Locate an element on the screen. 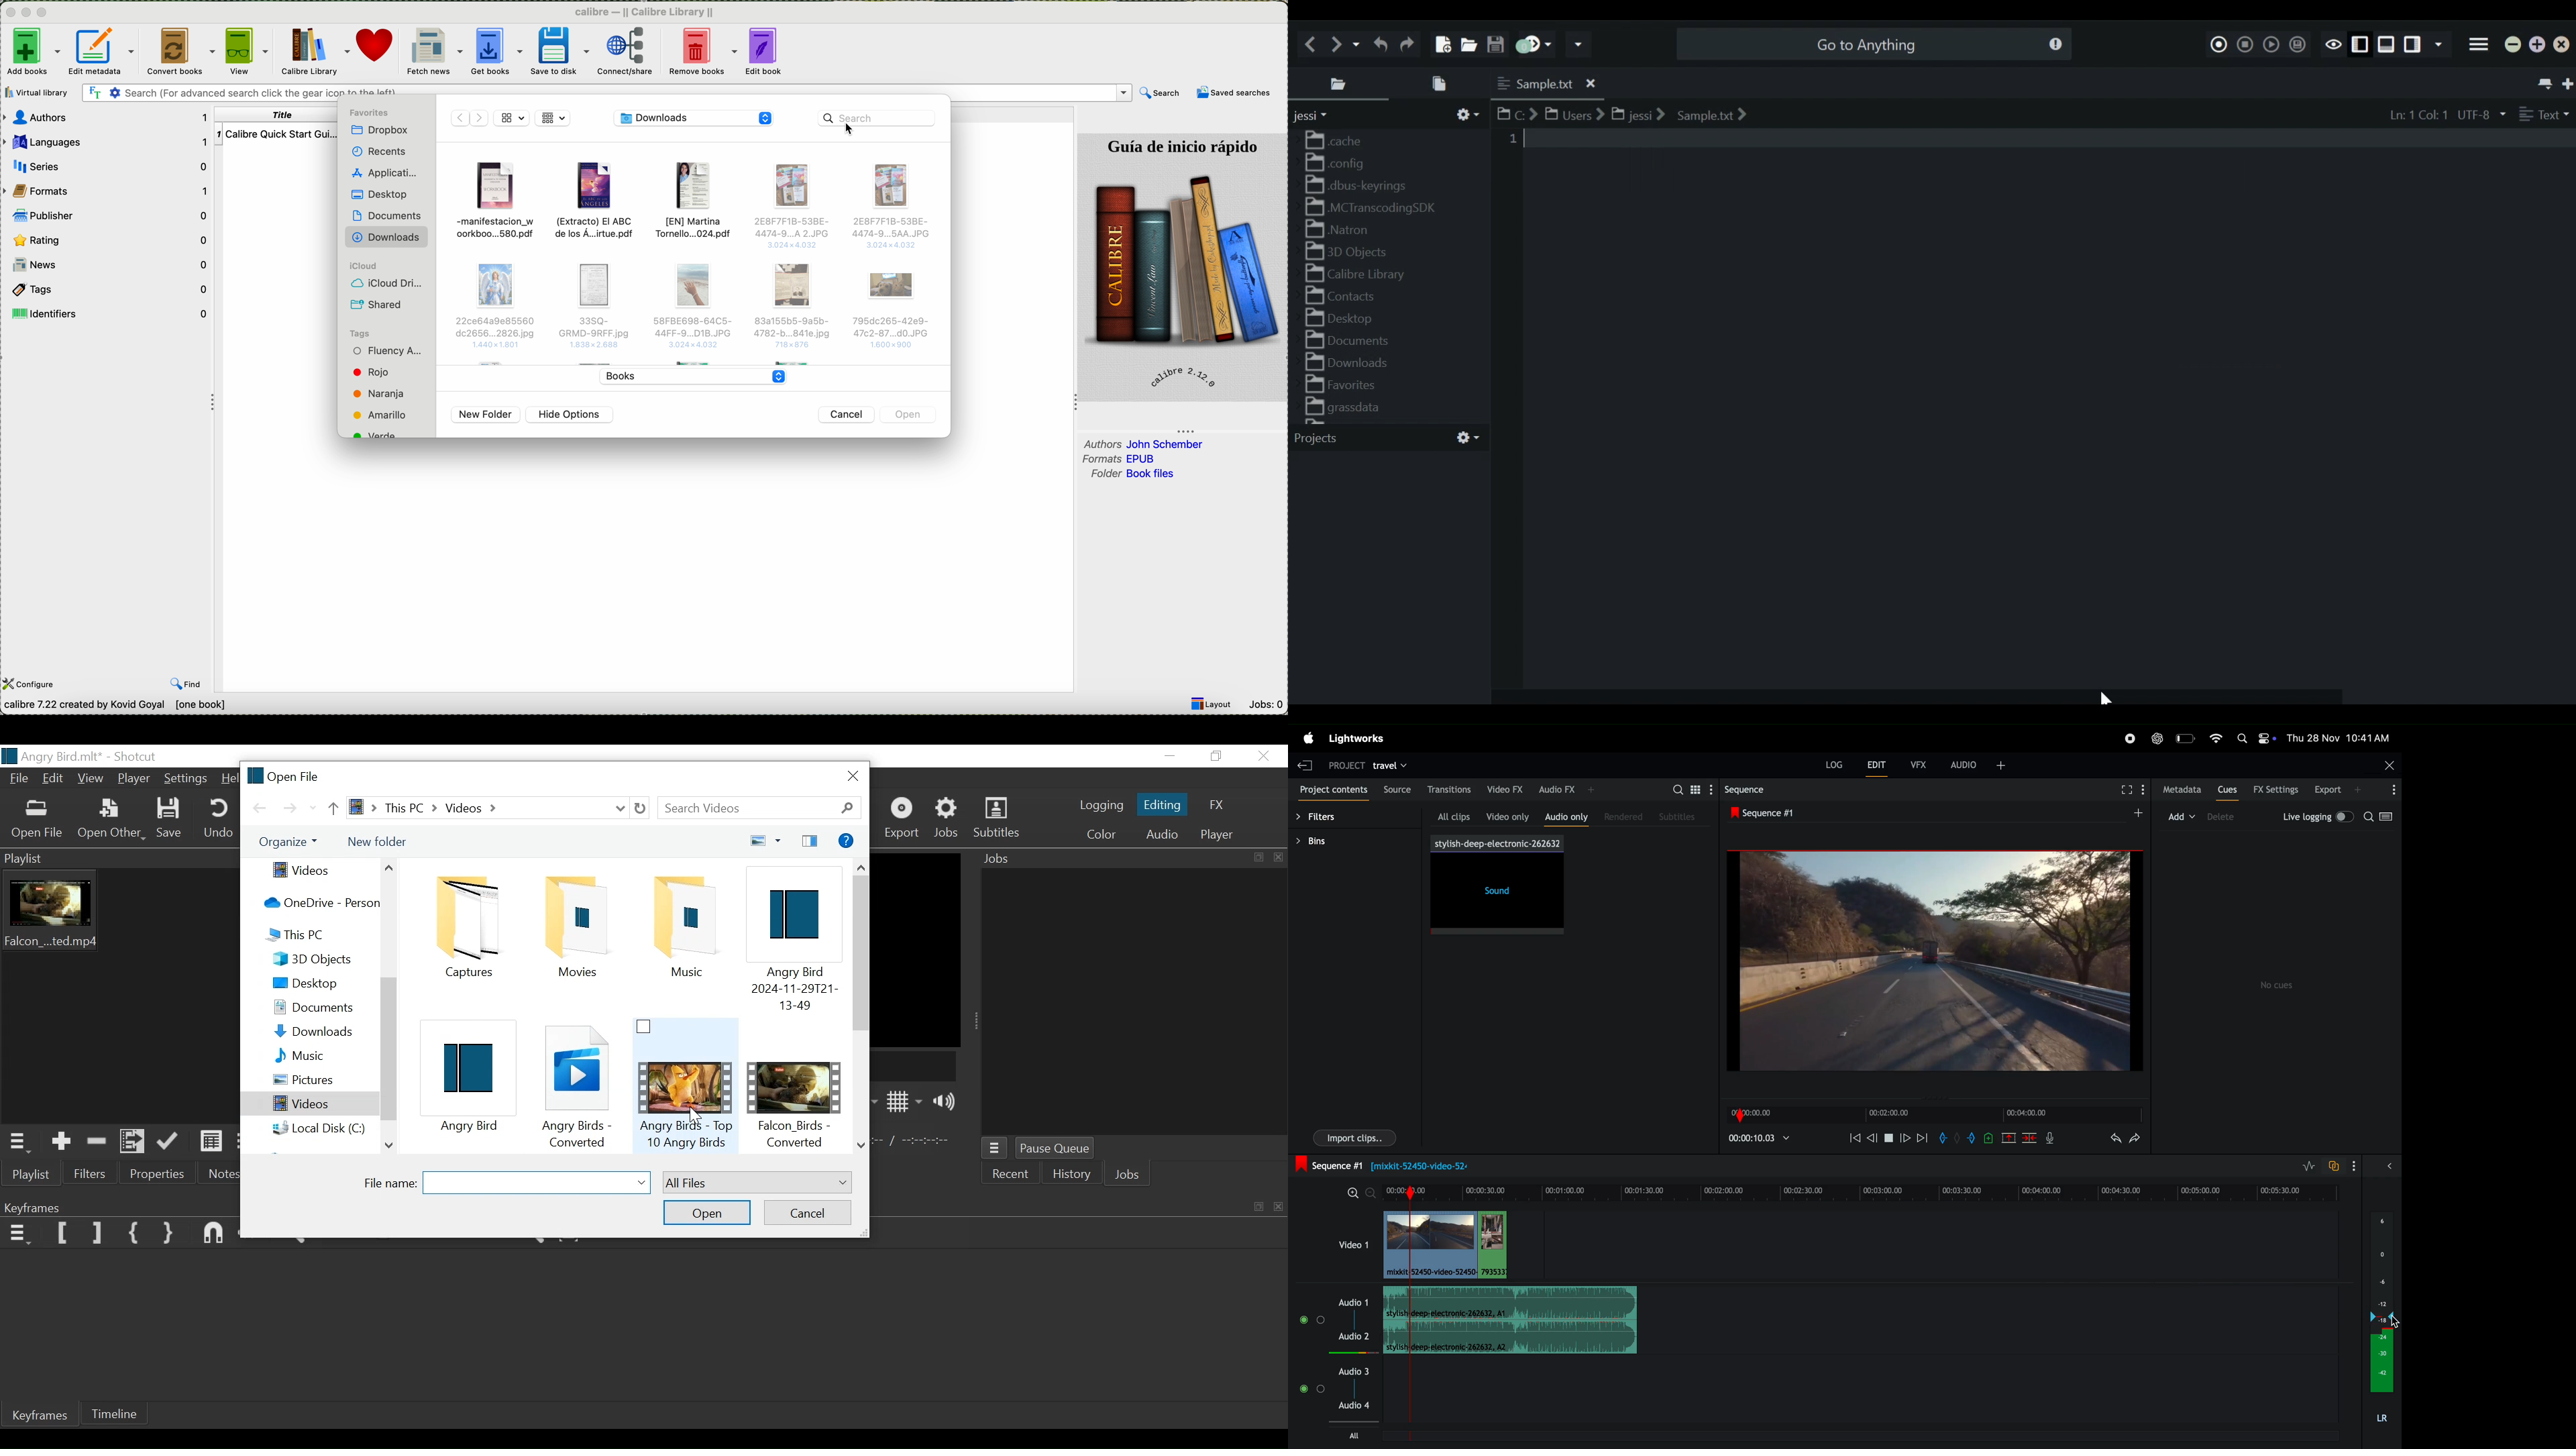 Image resolution: width=2576 pixels, height=1456 pixels. file is located at coordinates (593, 199).